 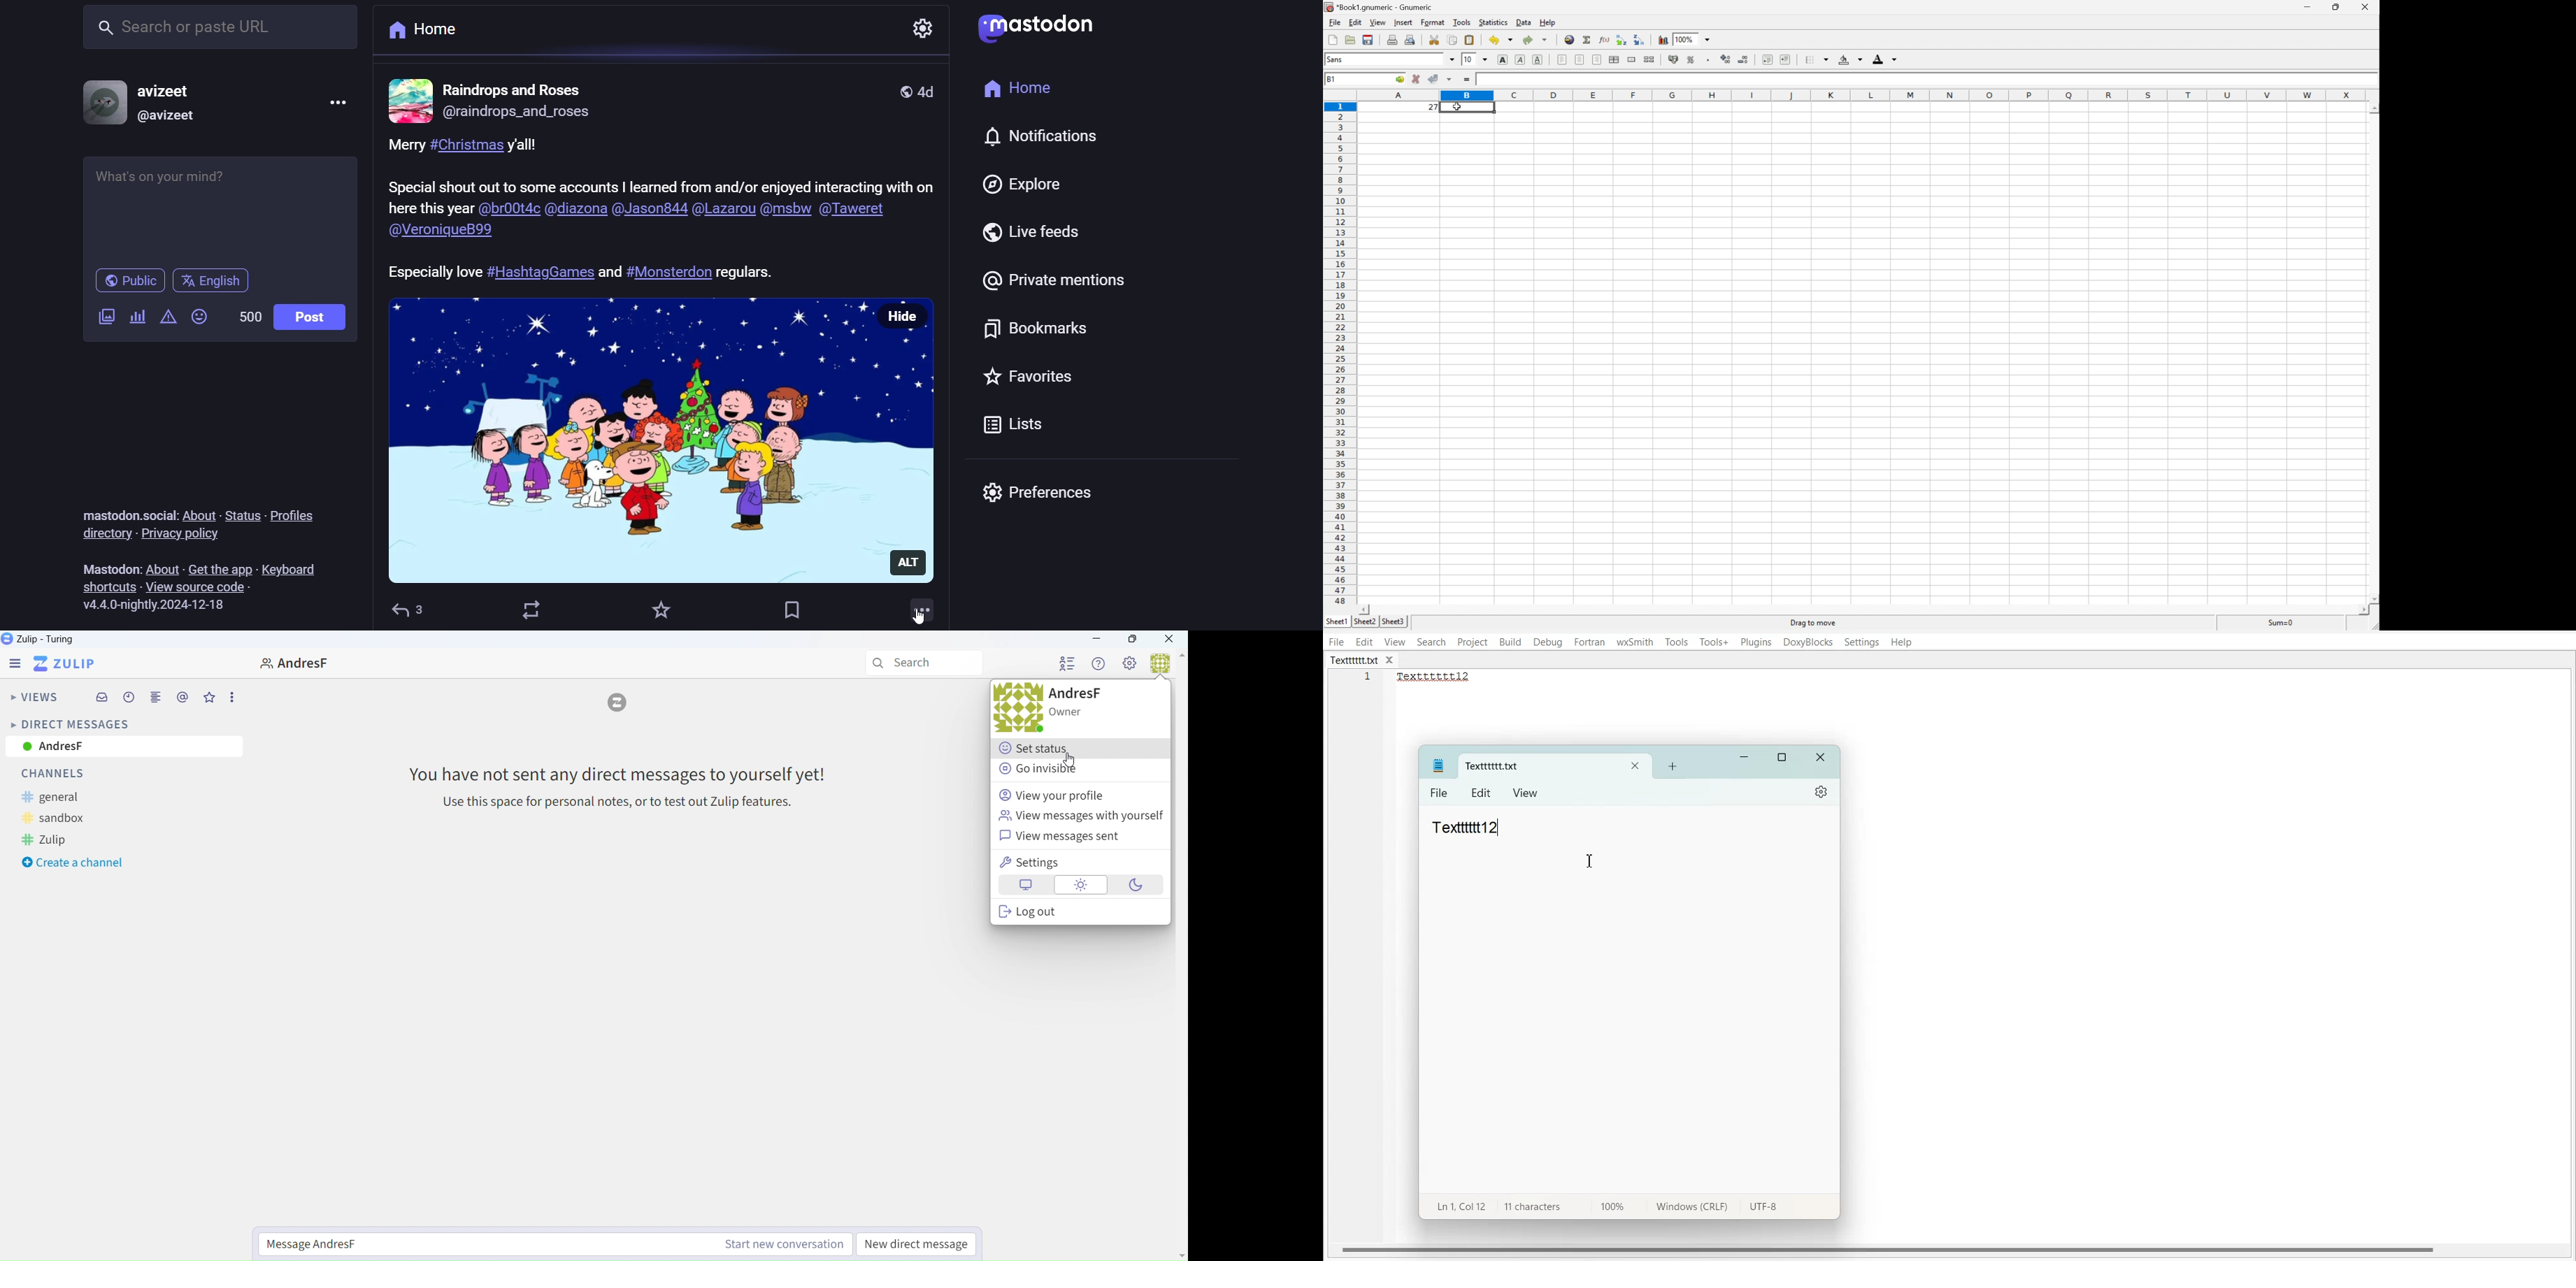 I want to click on Users, so click(x=1068, y=665).